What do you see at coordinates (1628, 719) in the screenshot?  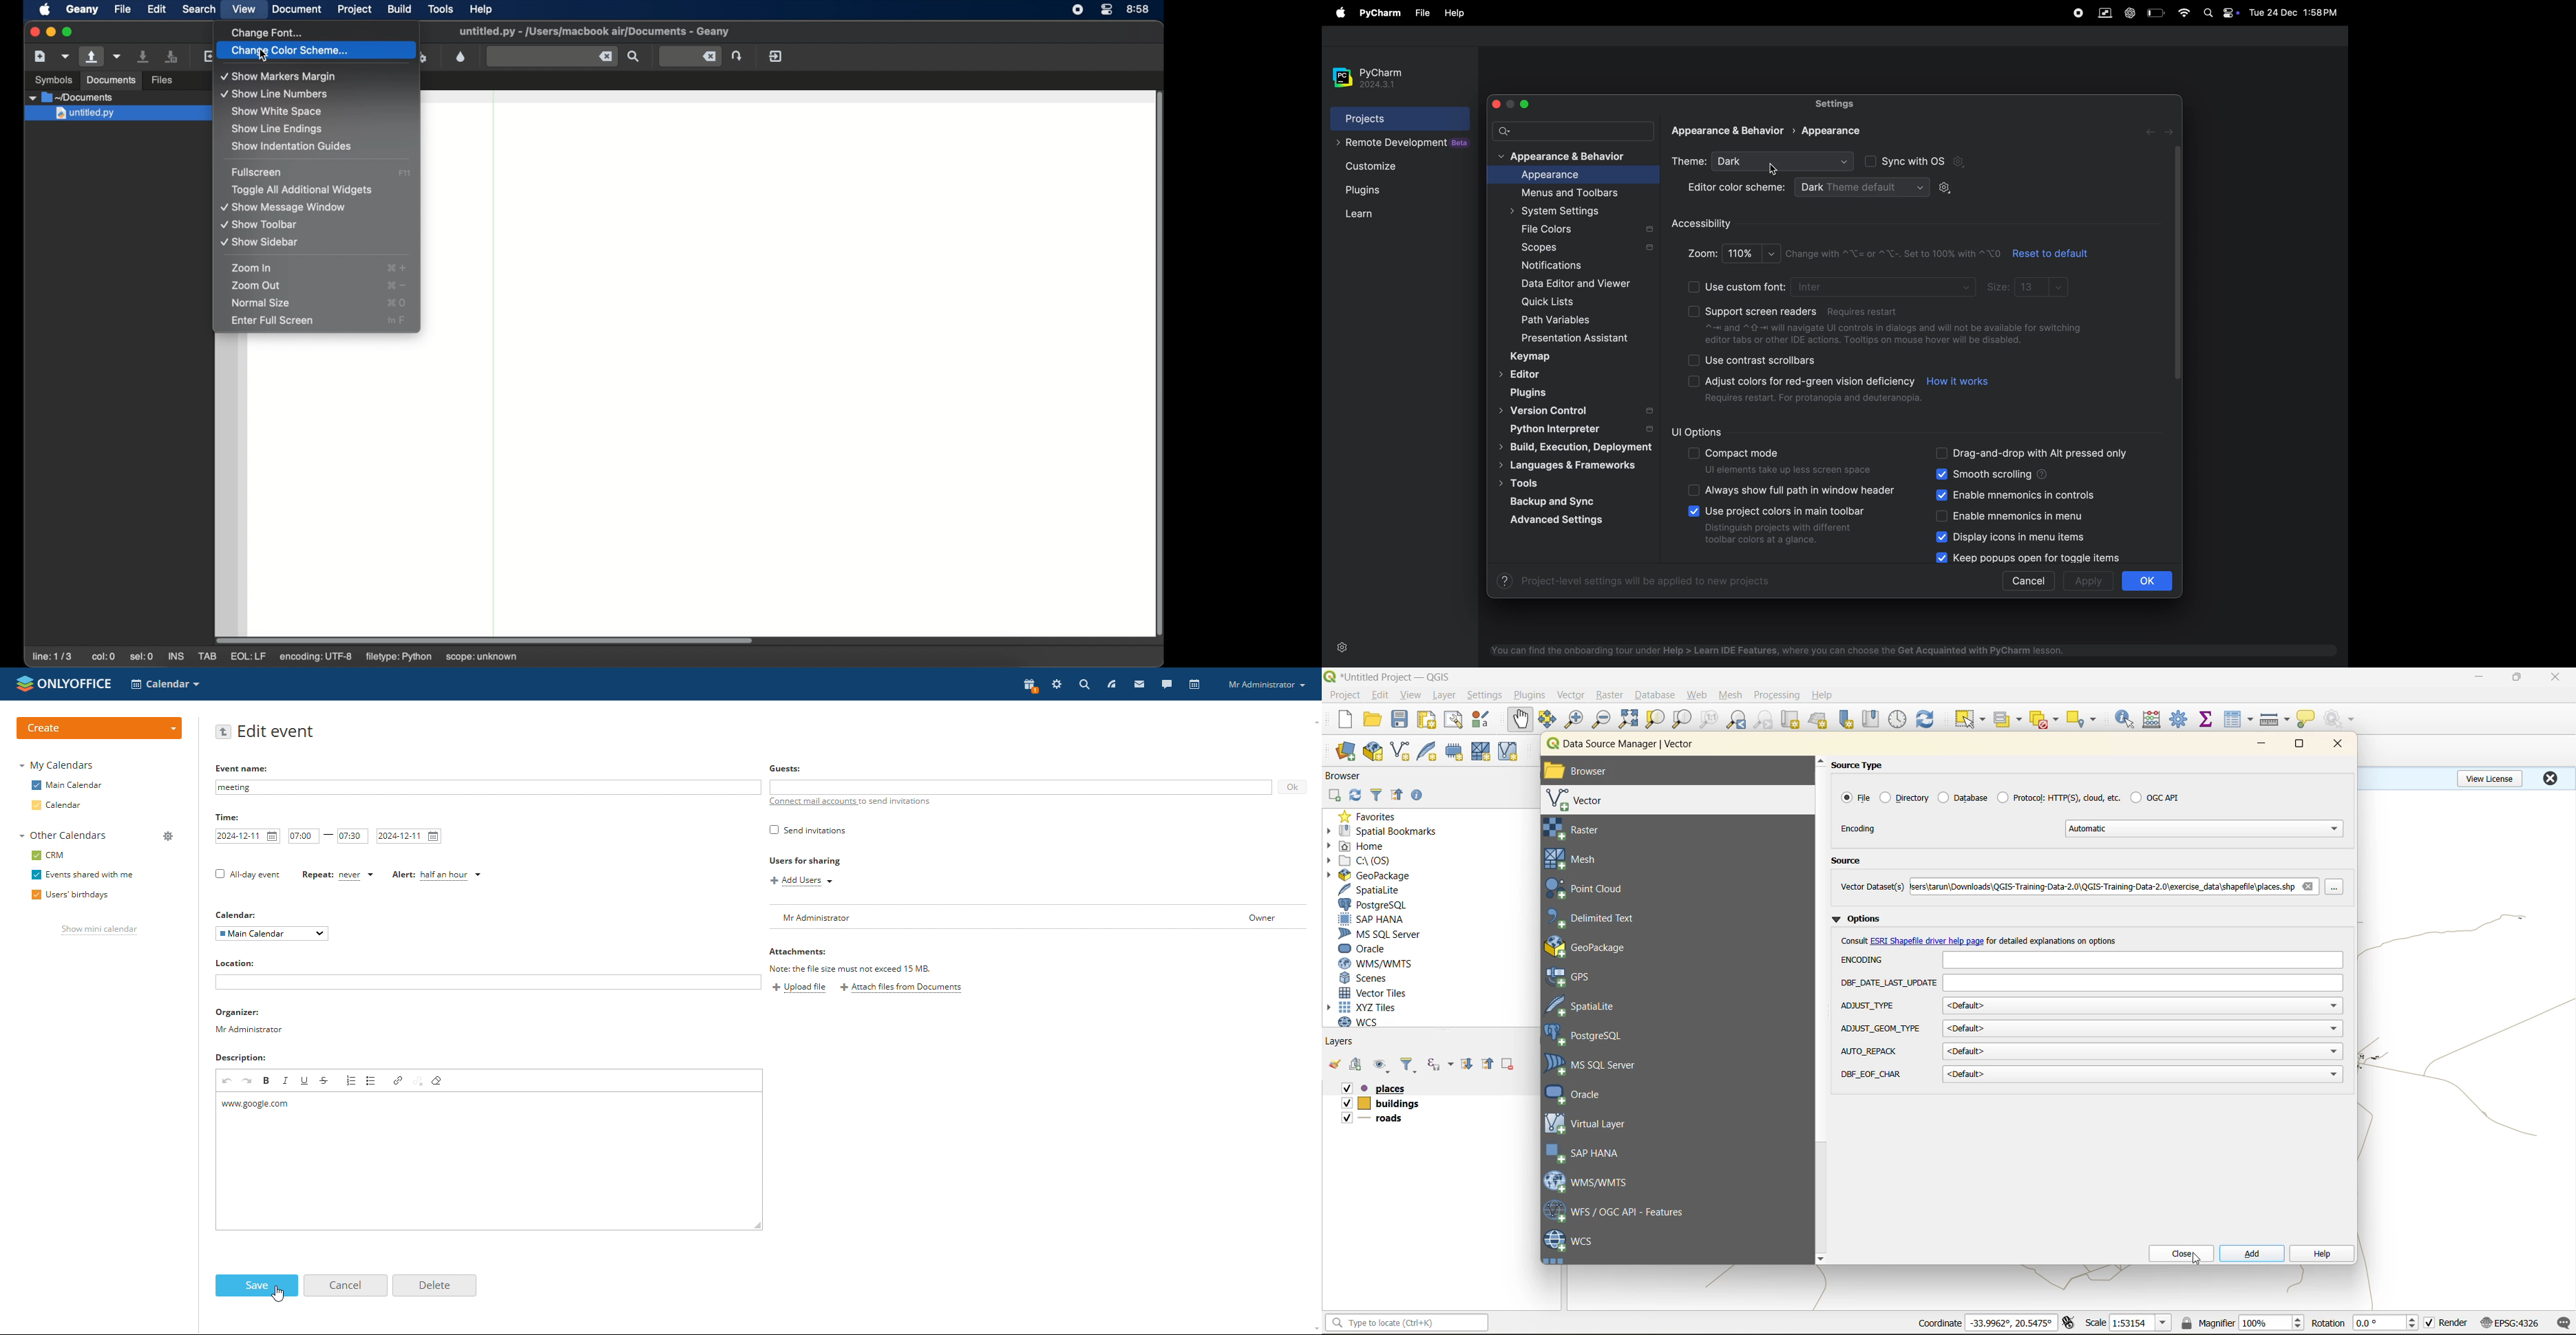 I see `zoom full` at bounding box center [1628, 719].